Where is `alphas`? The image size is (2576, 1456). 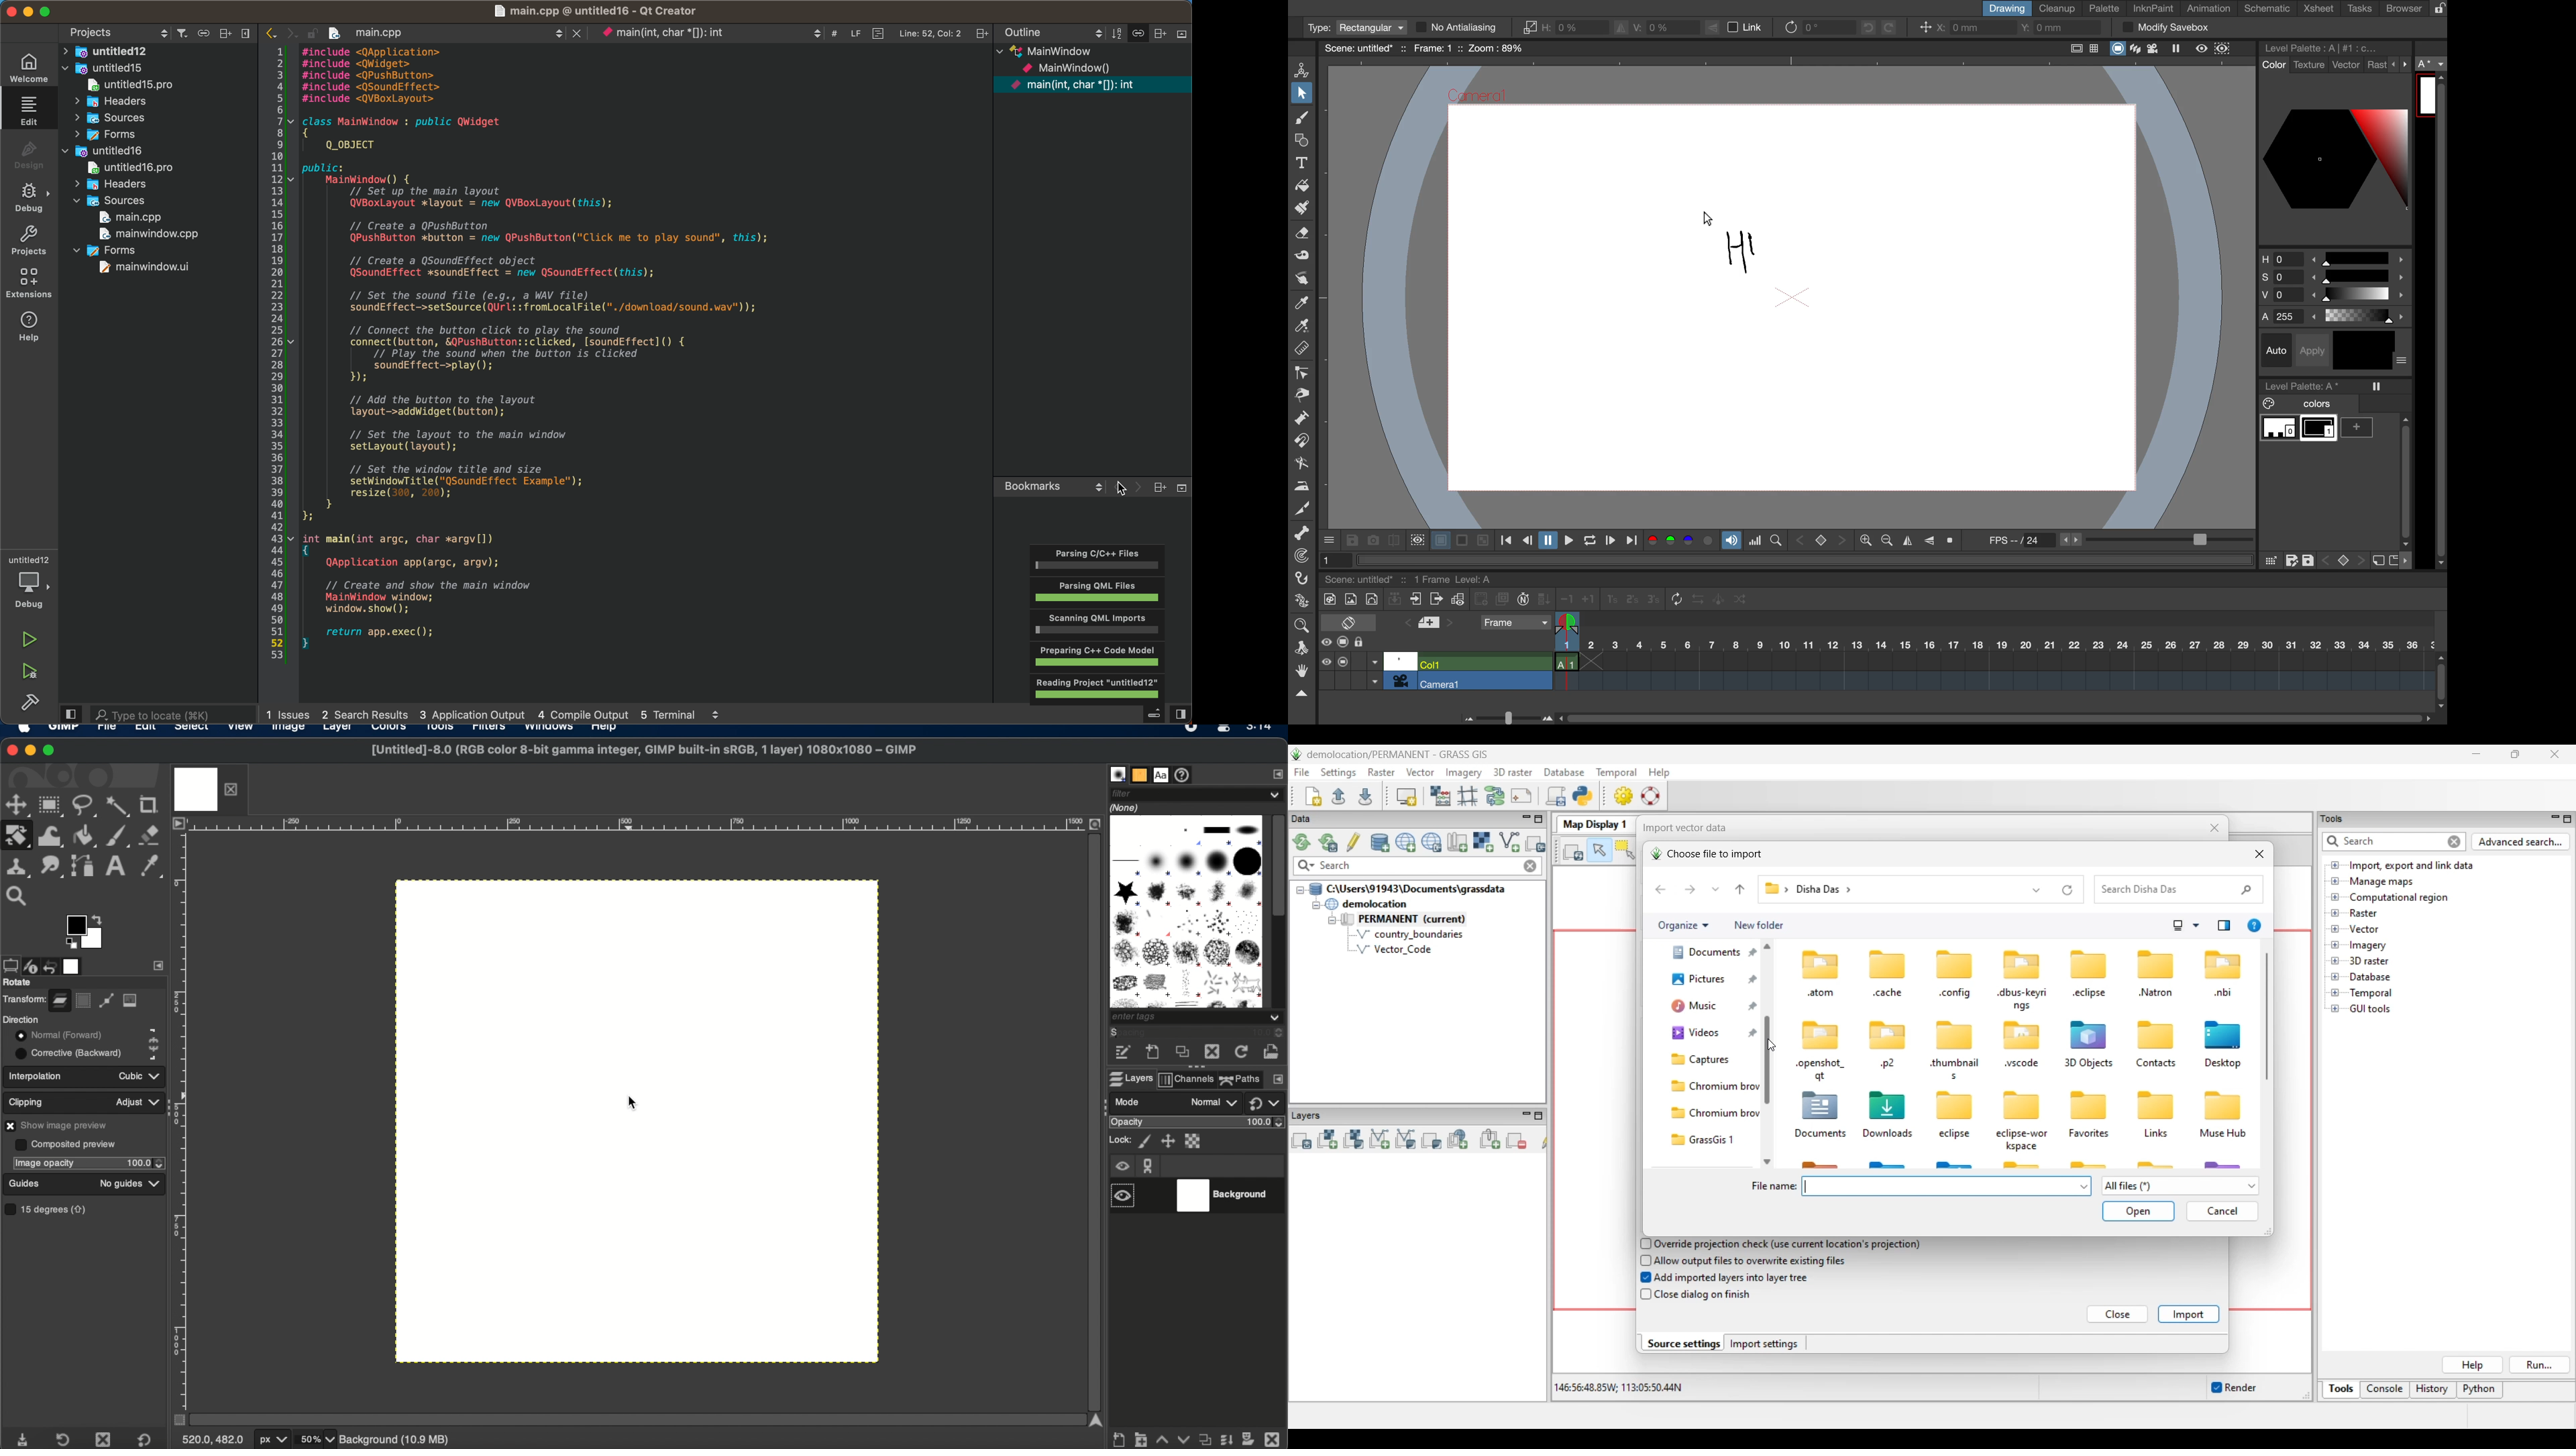
alphas is located at coordinates (2336, 316).